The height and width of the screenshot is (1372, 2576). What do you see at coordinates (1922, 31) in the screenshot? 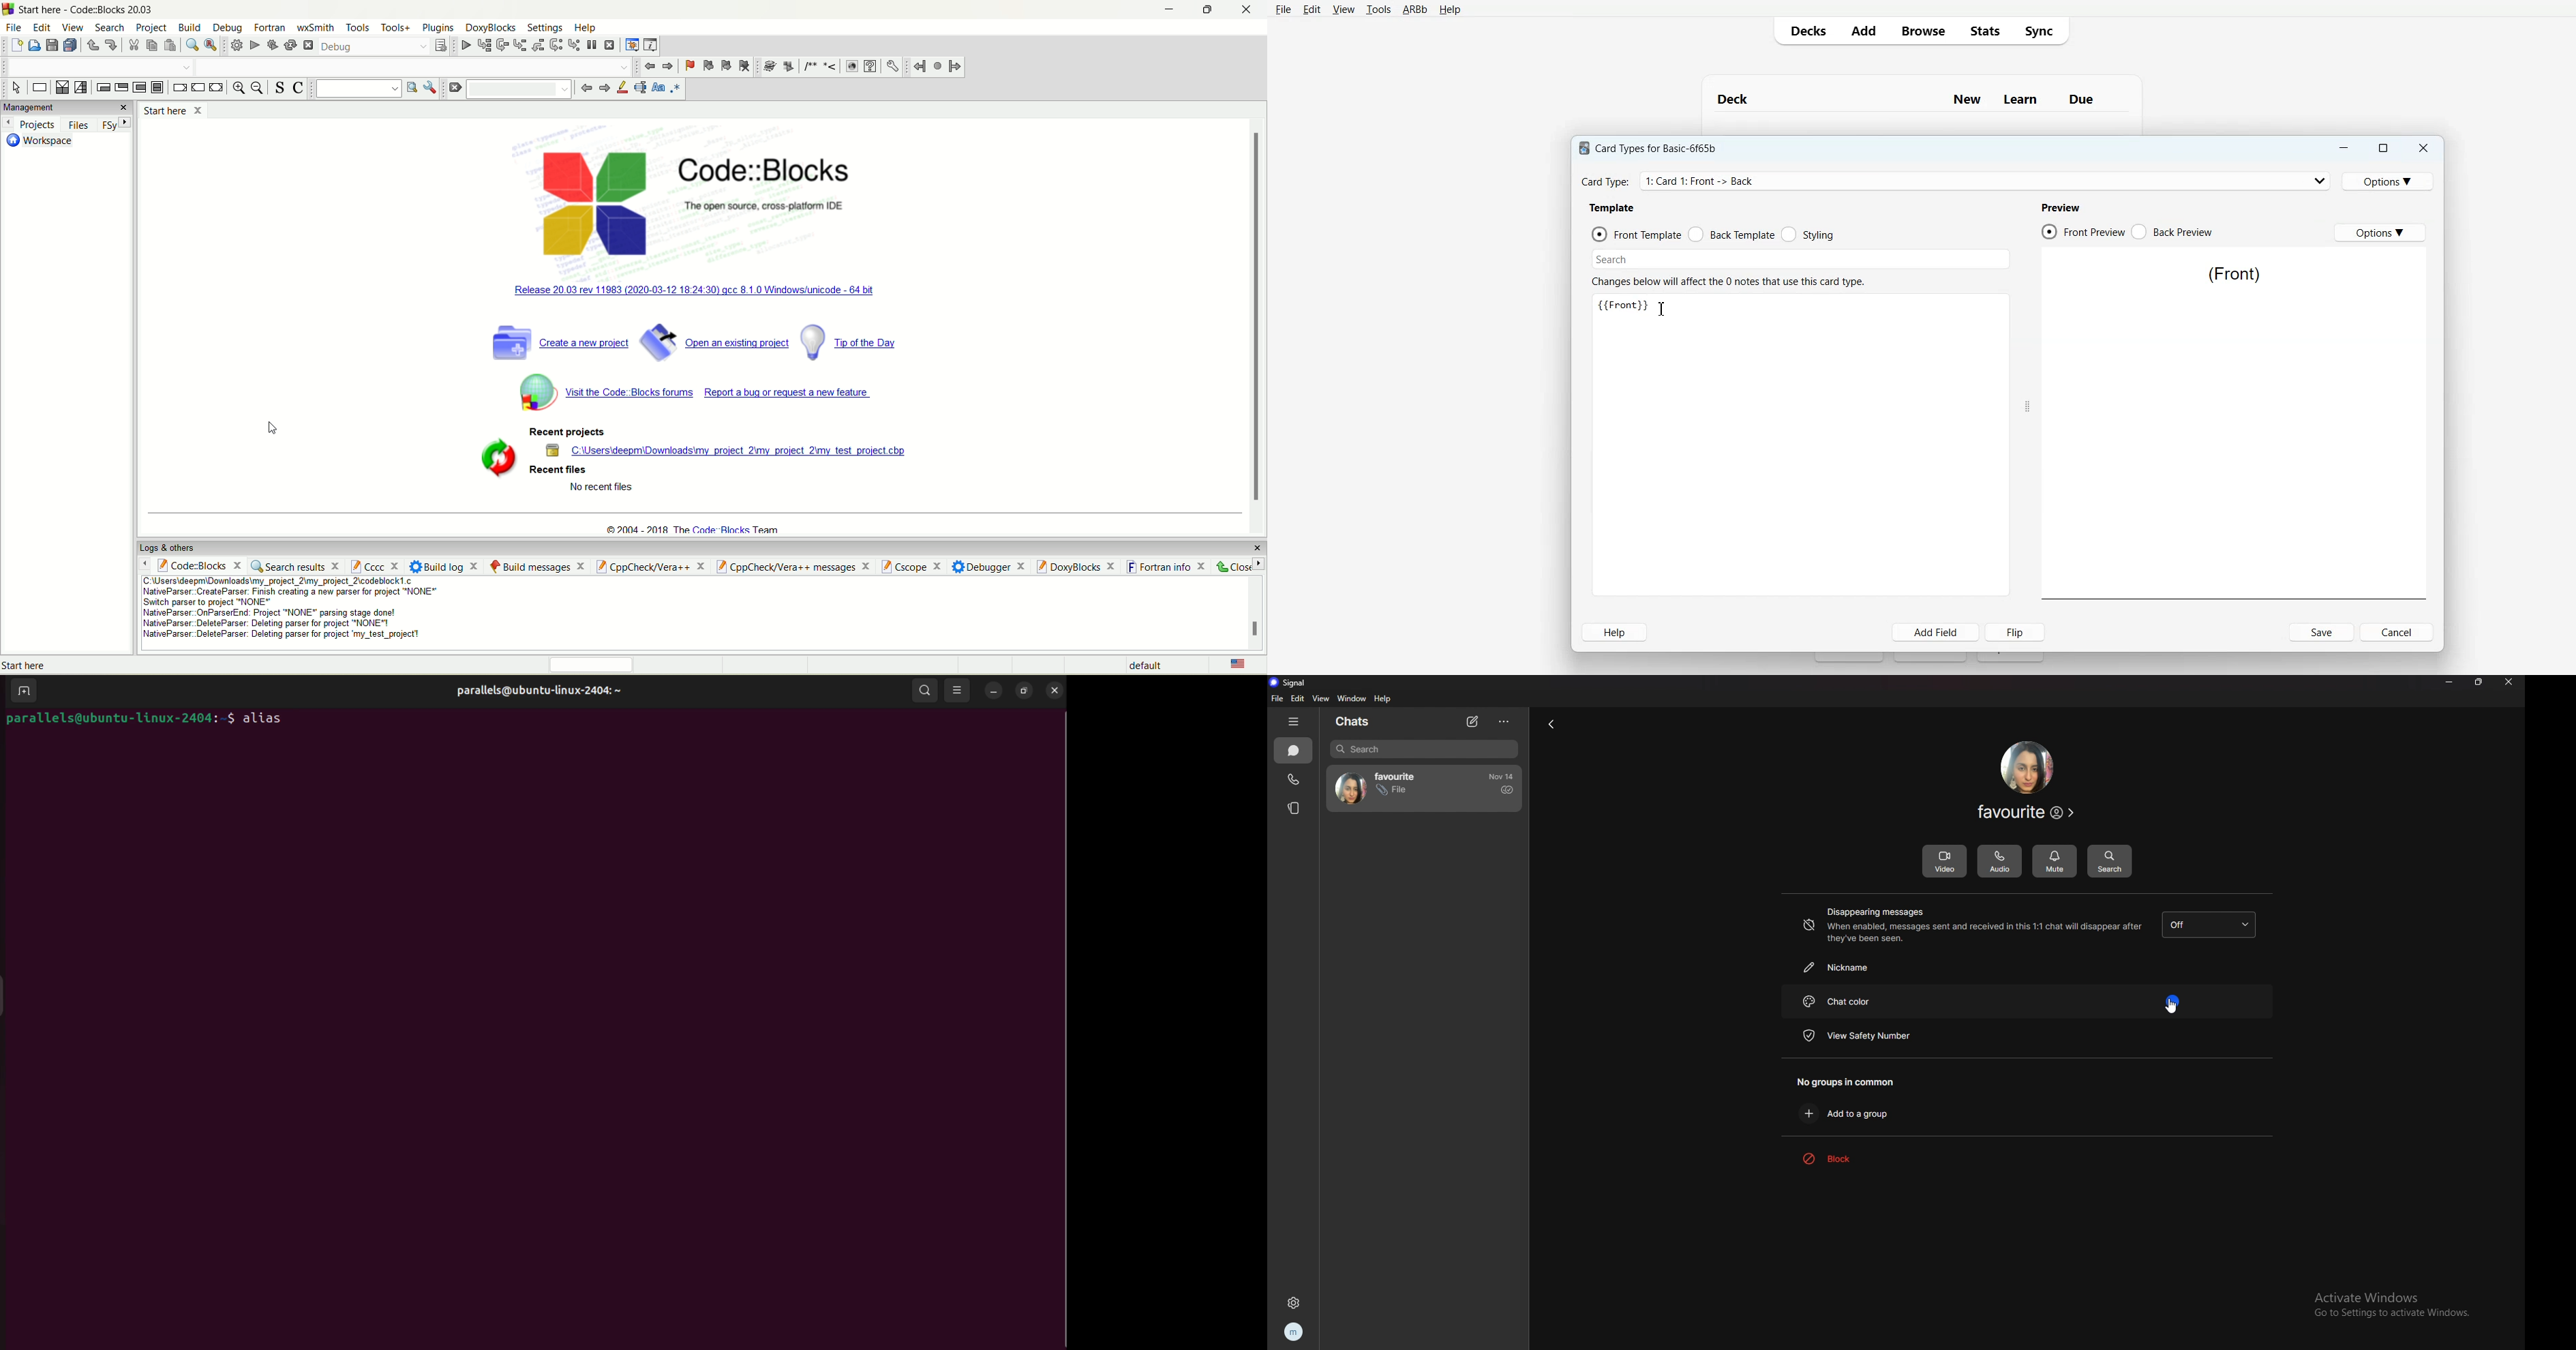
I see `Browse` at bounding box center [1922, 31].